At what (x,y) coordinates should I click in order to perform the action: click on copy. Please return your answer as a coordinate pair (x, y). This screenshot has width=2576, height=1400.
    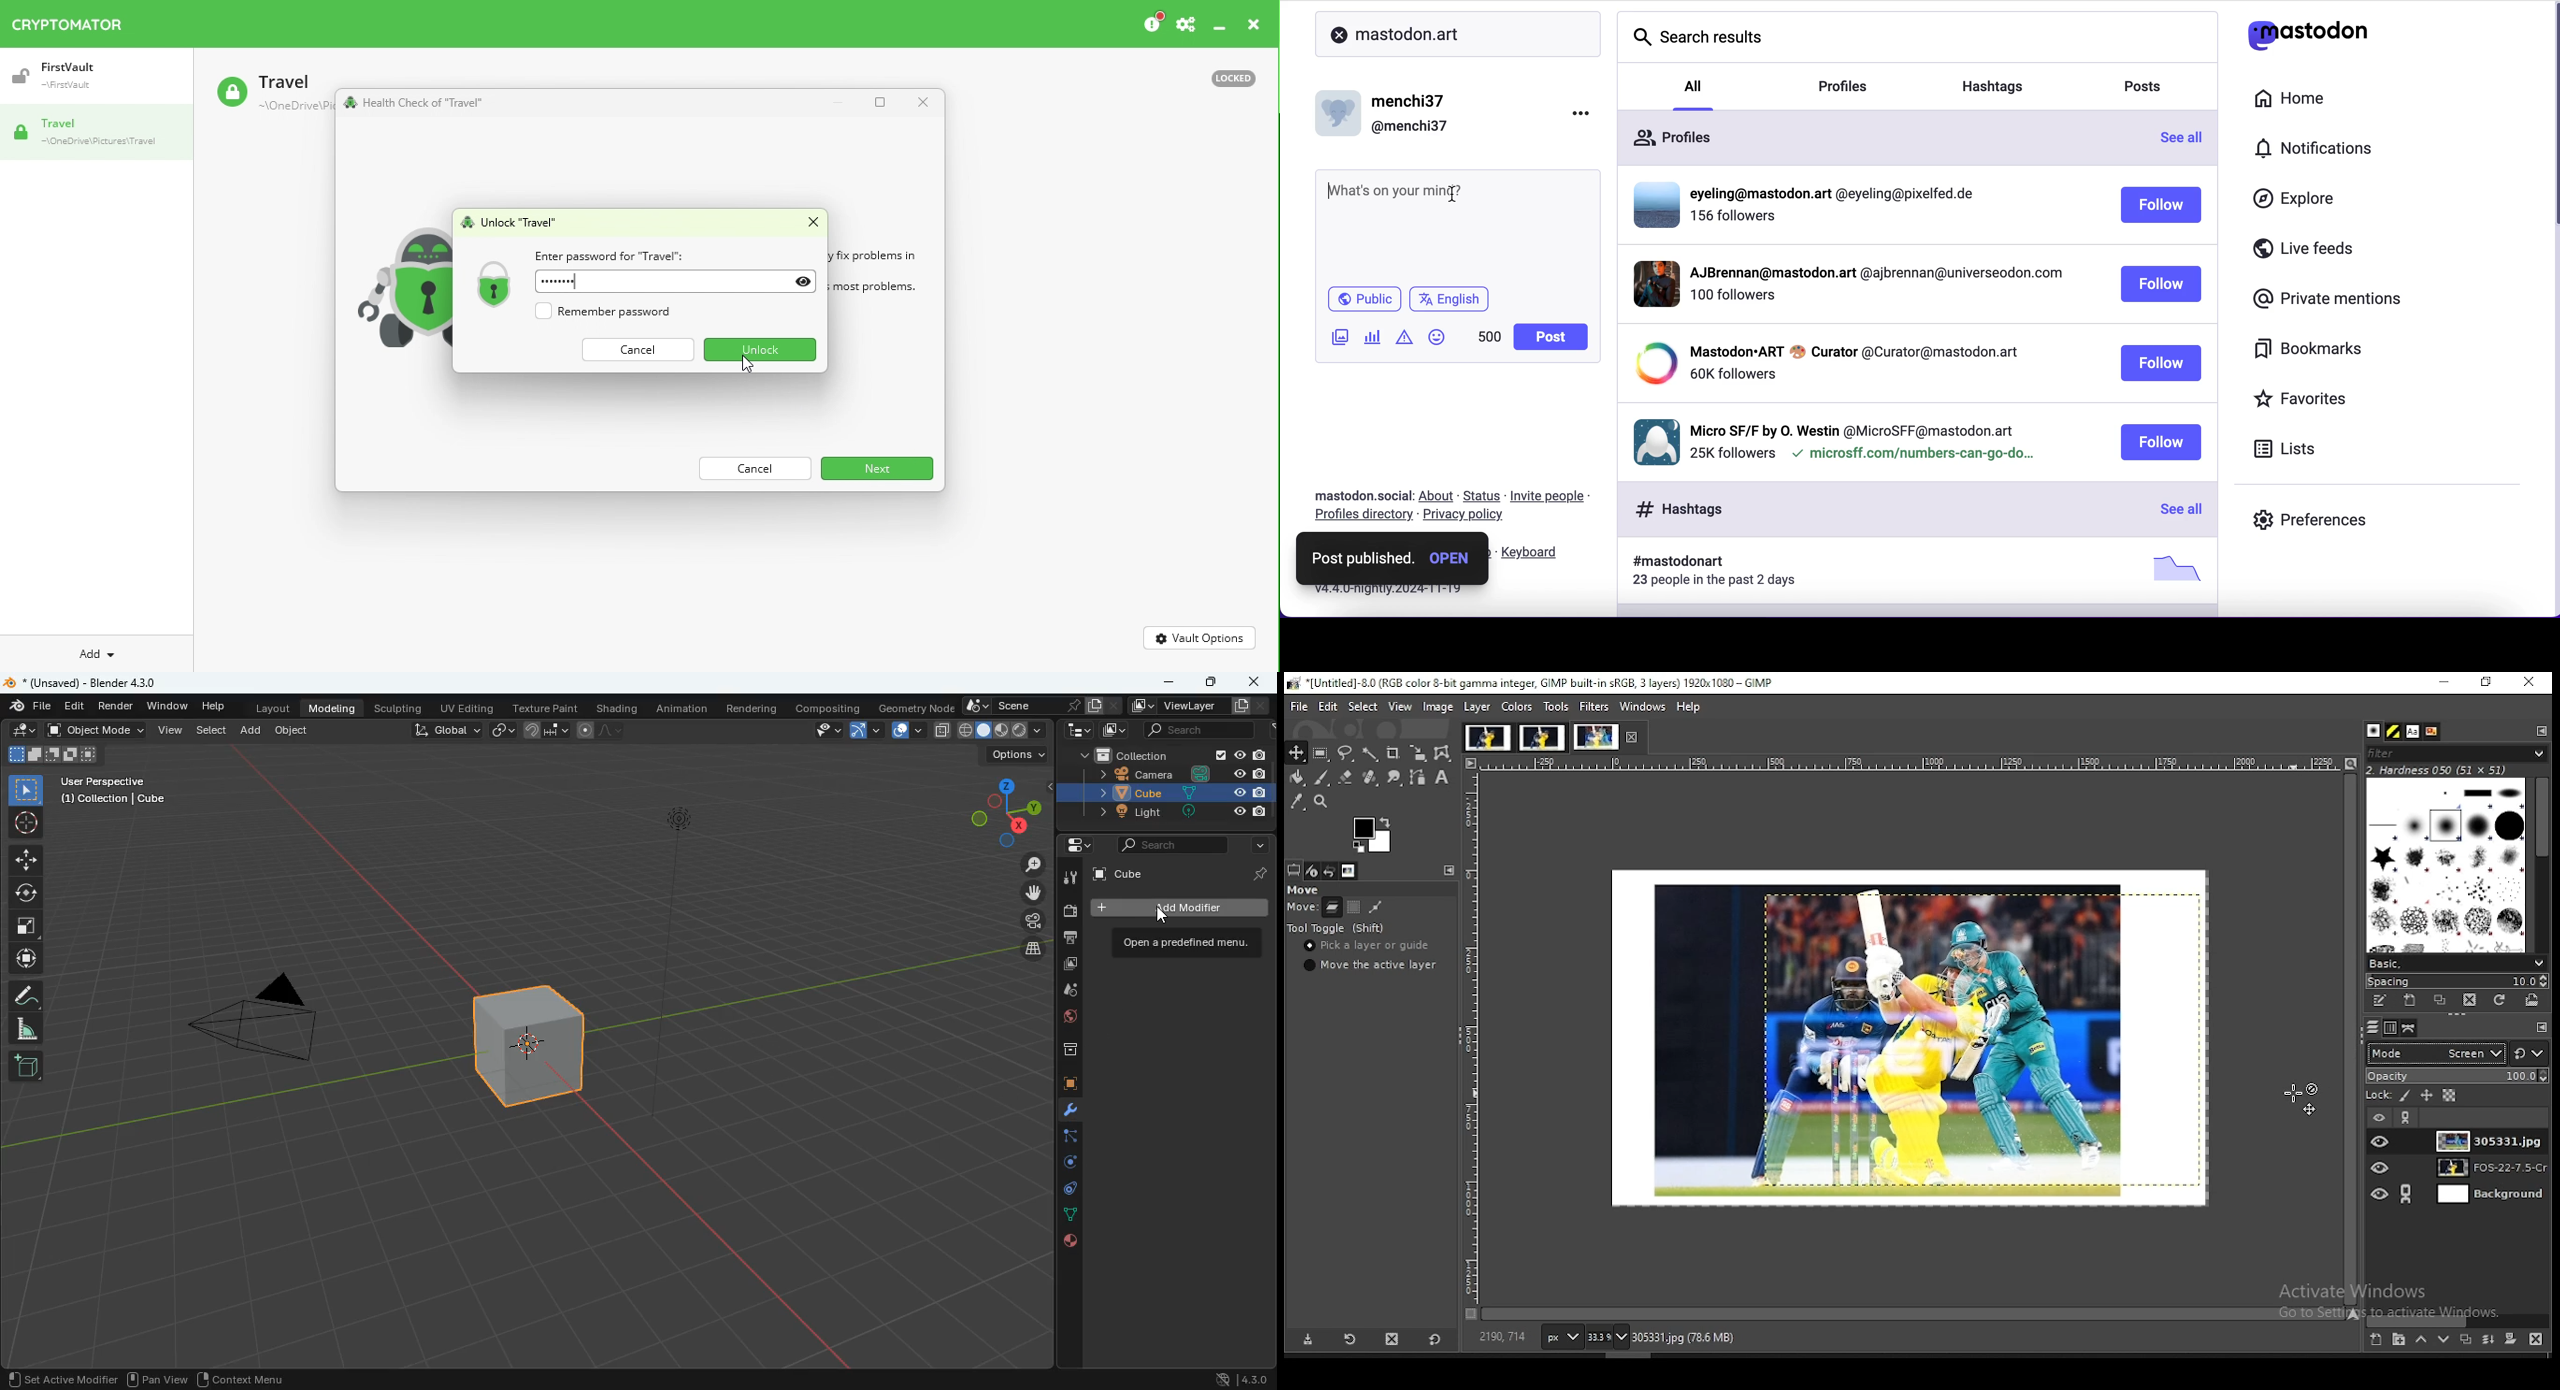
    Looking at the image, I should click on (941, 729).